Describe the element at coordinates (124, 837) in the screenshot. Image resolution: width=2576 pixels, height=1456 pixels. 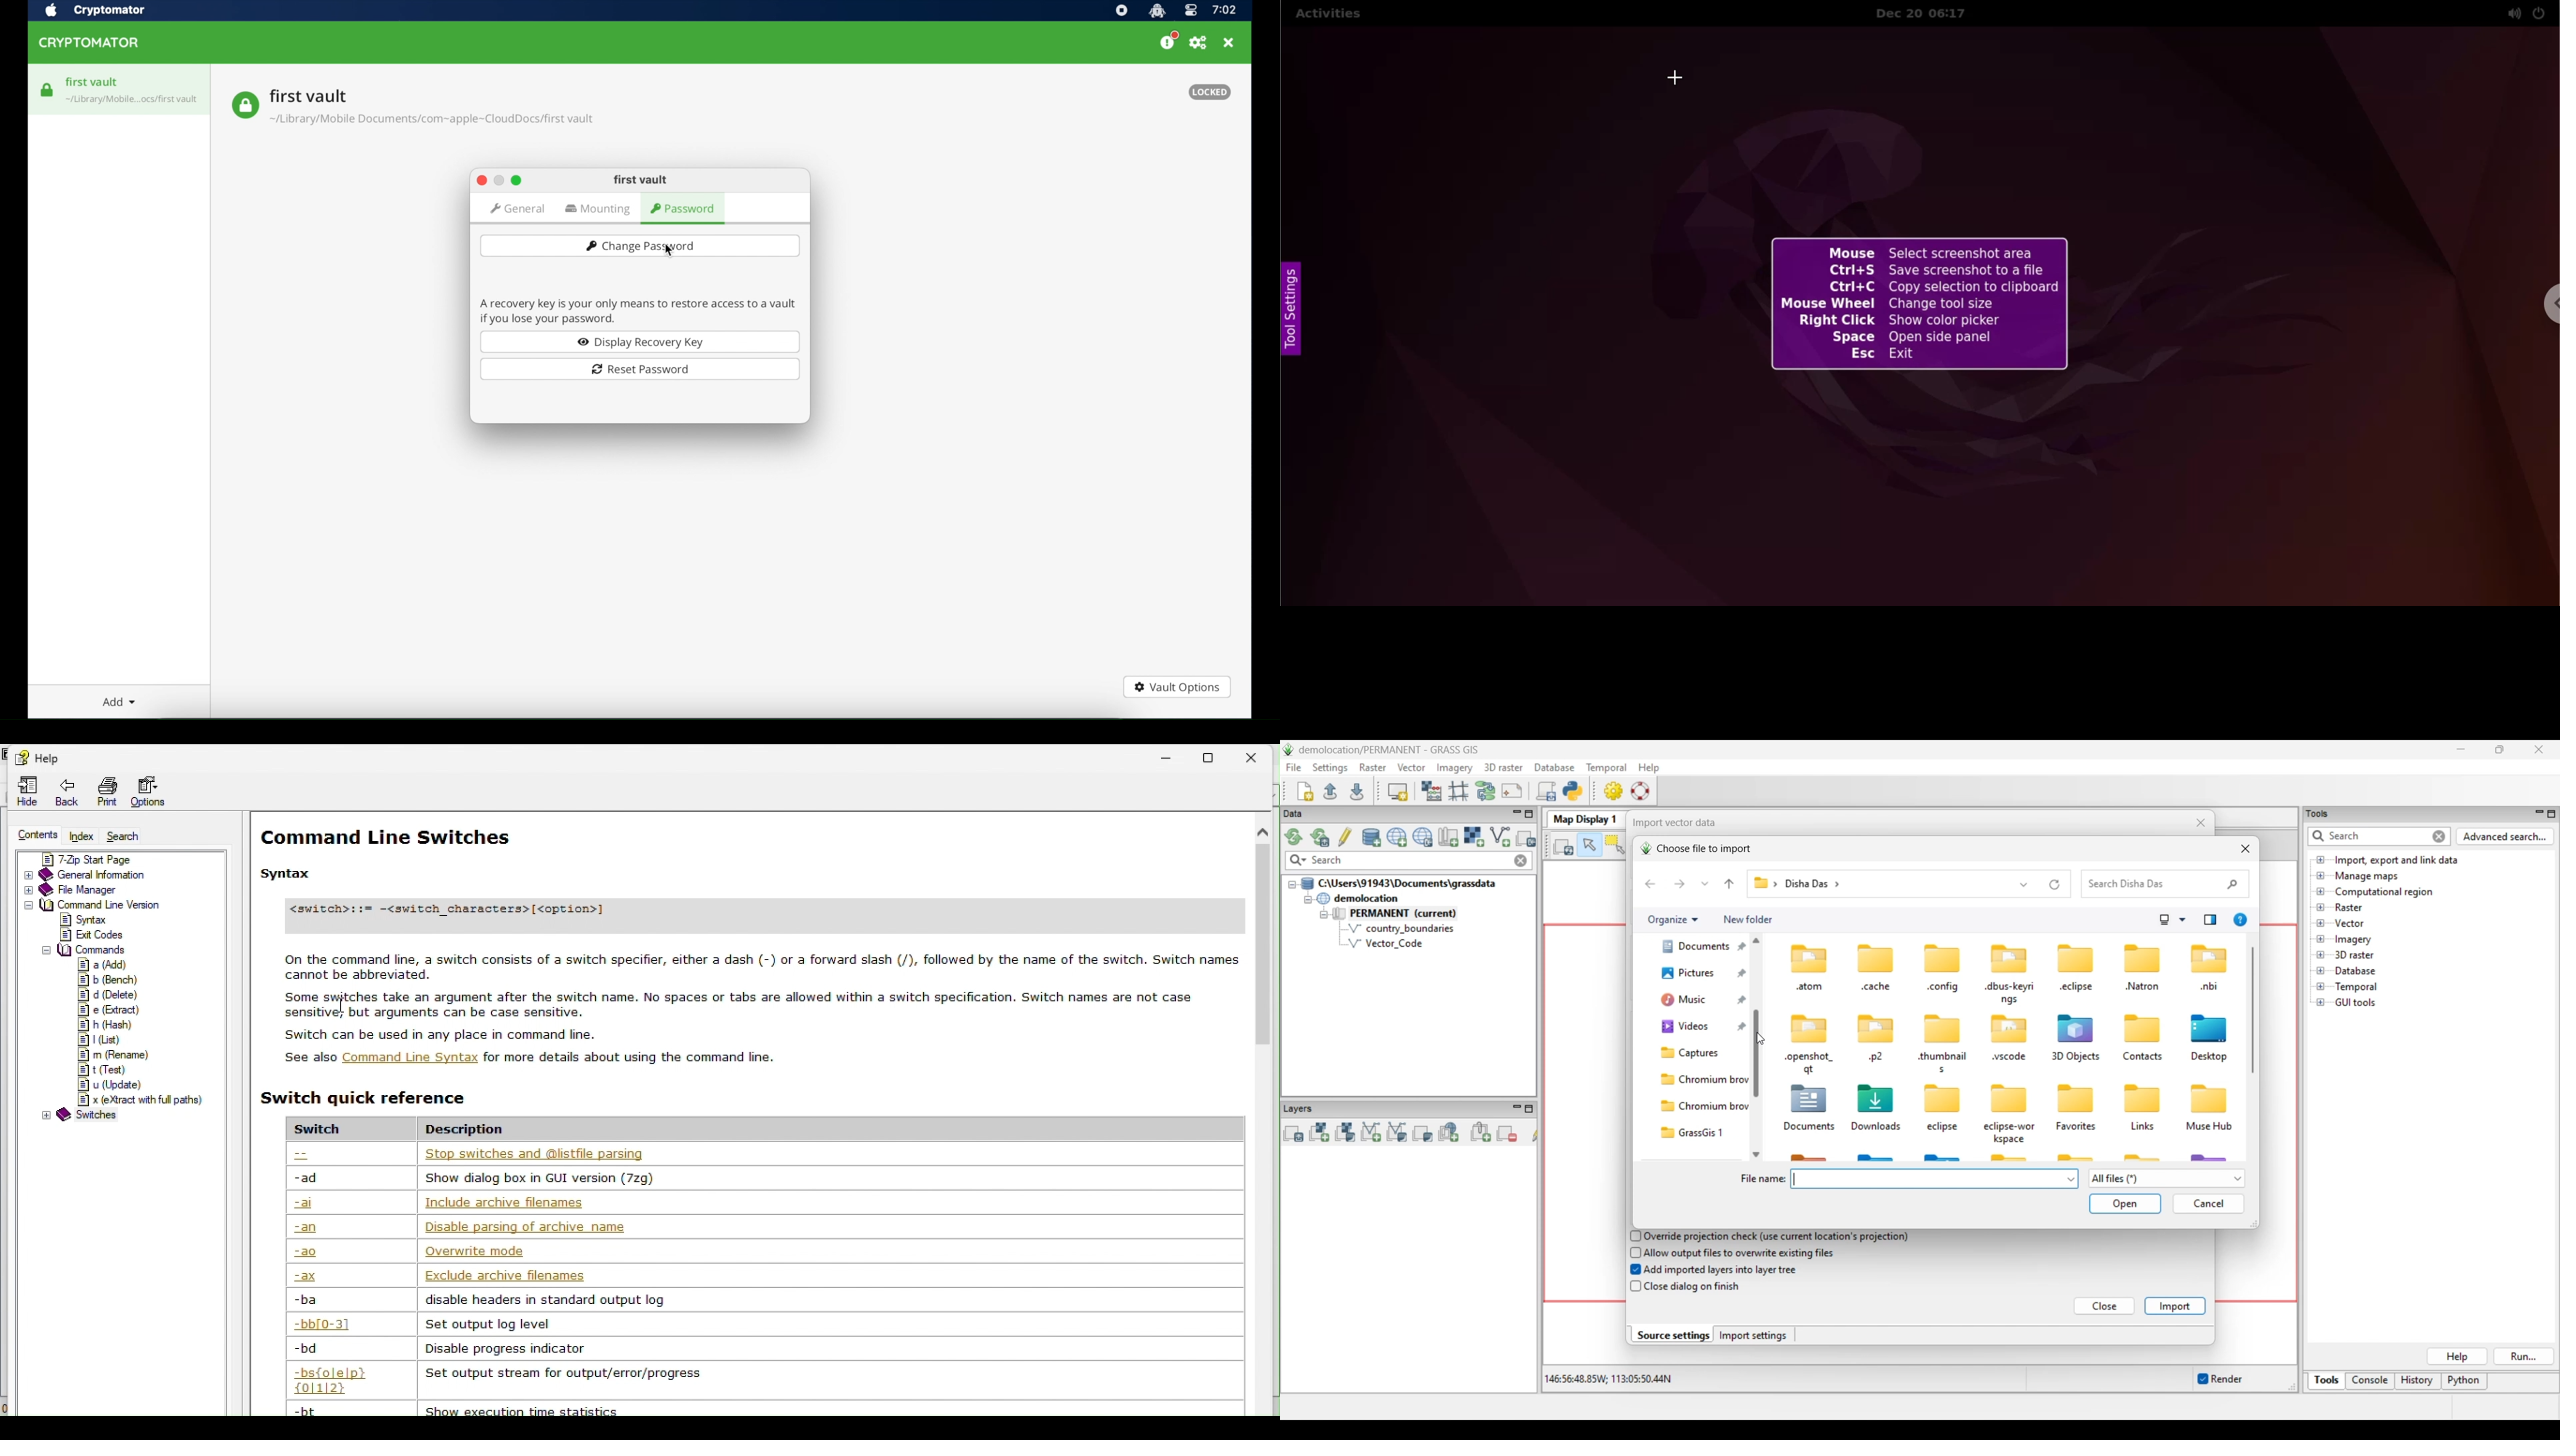
I see `Search` at that location.